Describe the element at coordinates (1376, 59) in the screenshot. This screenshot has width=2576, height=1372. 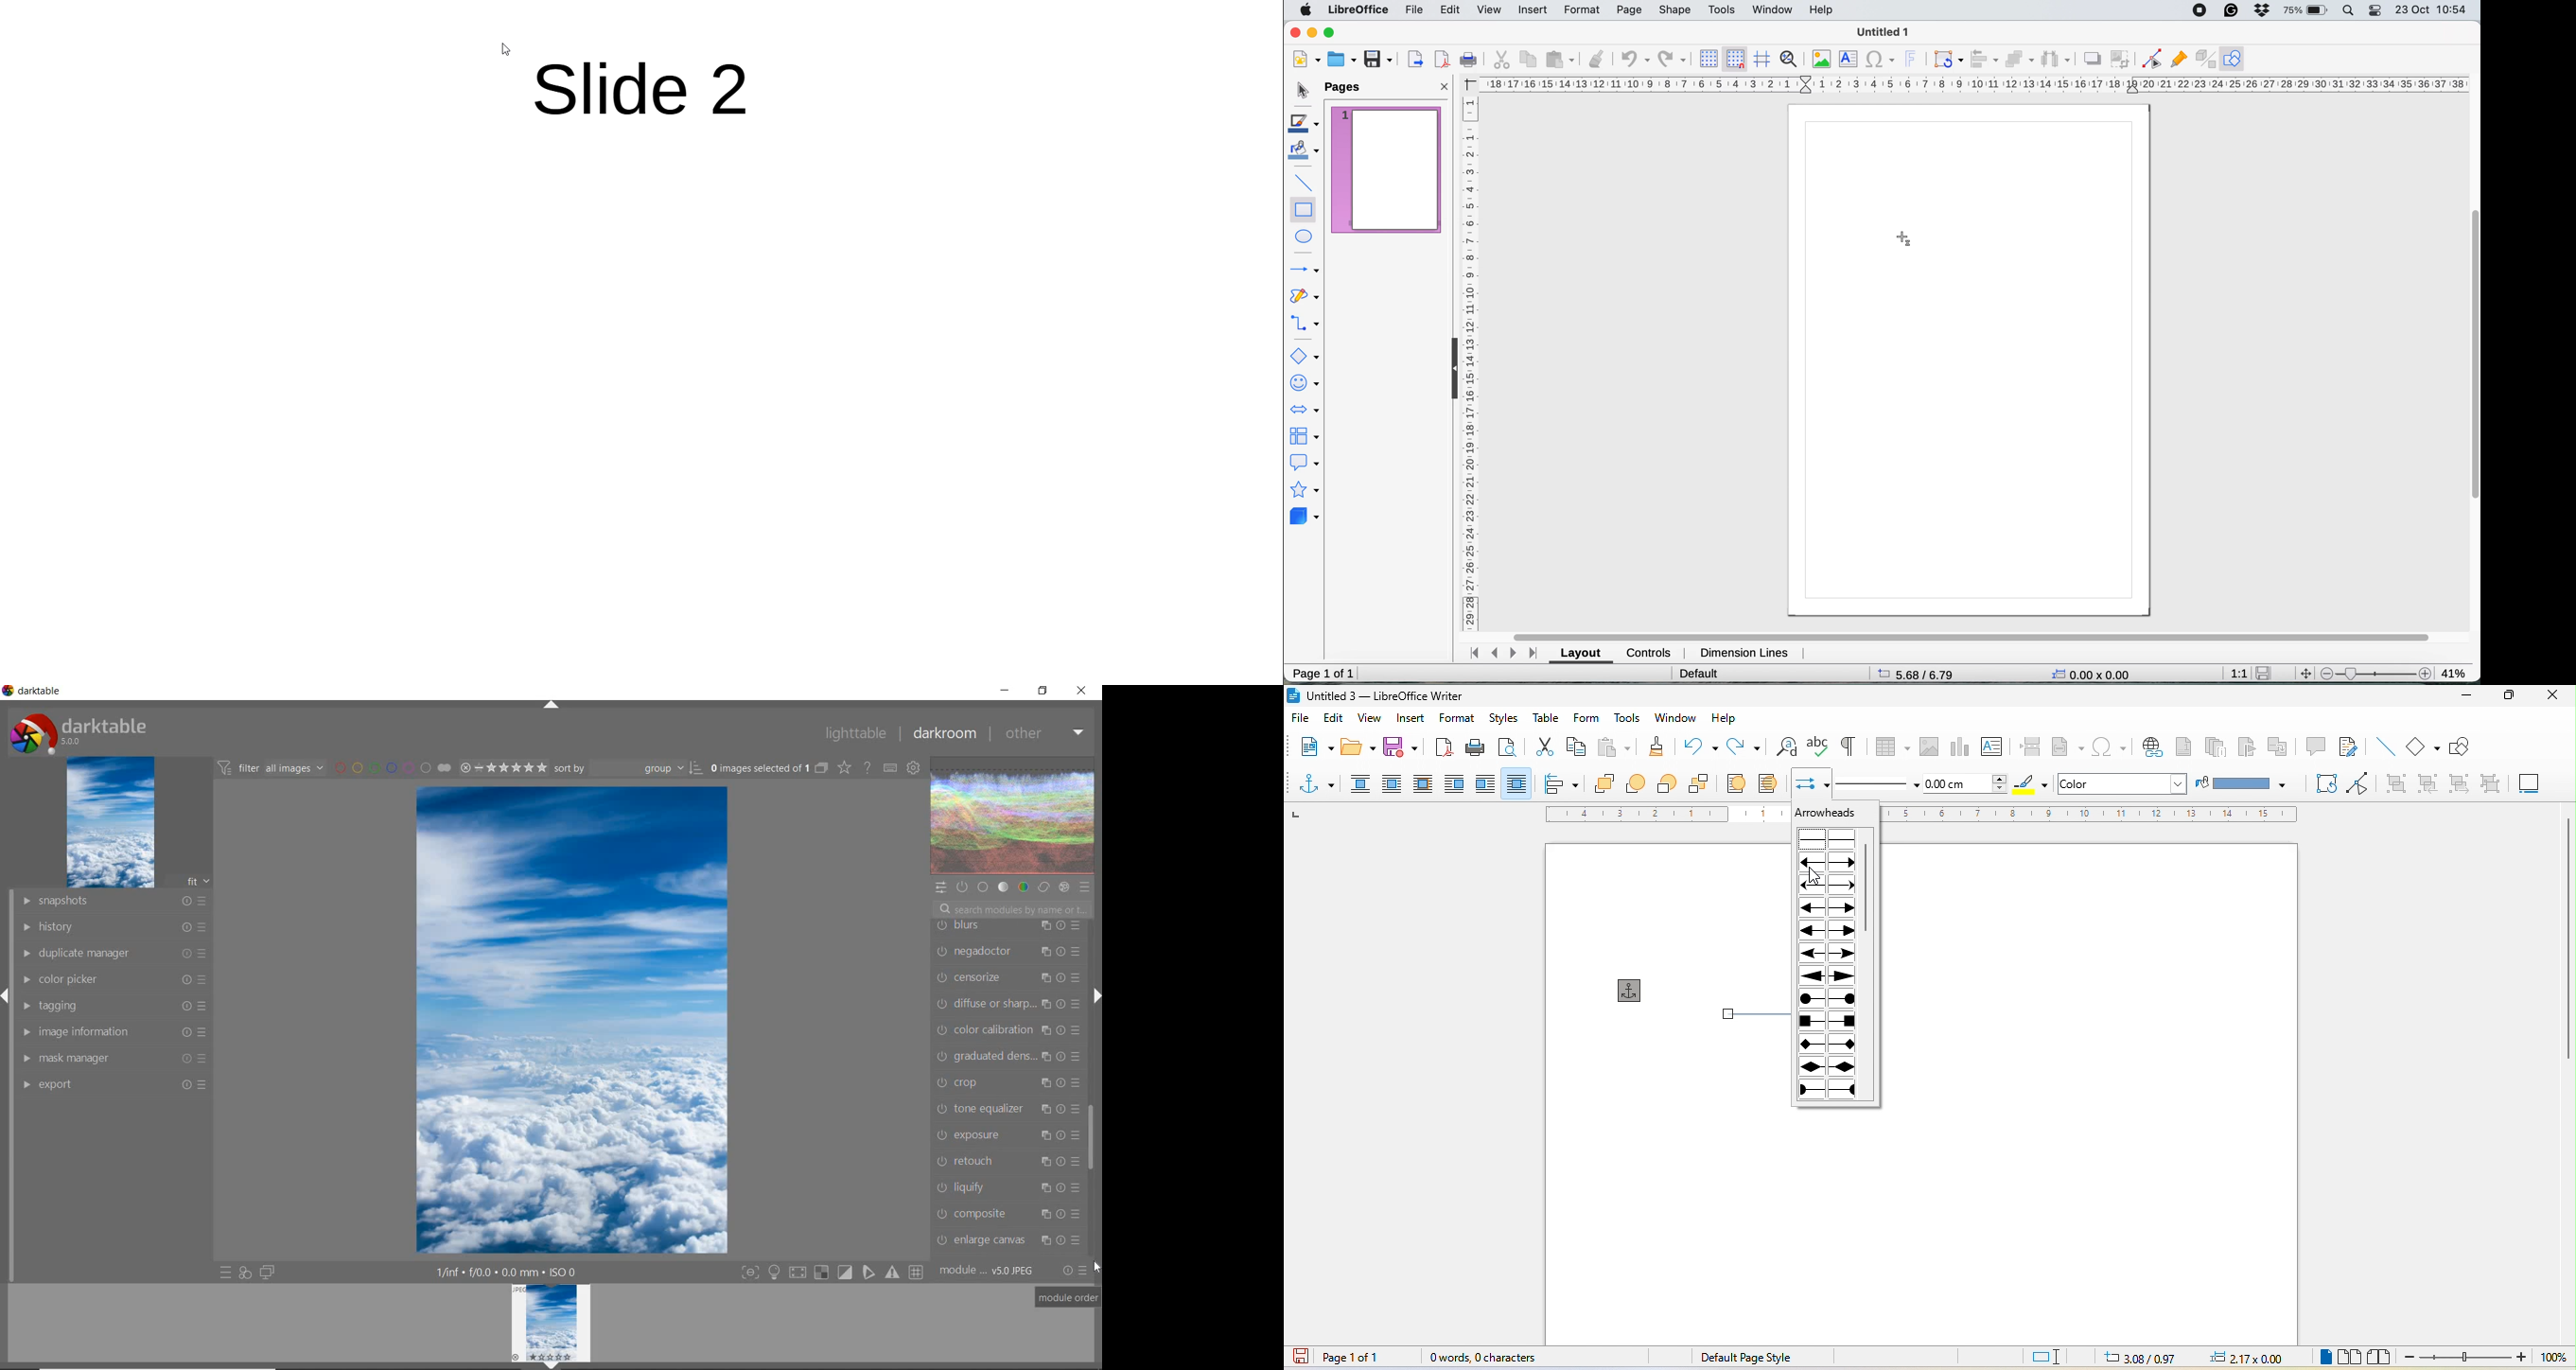
I see `save` at that location.